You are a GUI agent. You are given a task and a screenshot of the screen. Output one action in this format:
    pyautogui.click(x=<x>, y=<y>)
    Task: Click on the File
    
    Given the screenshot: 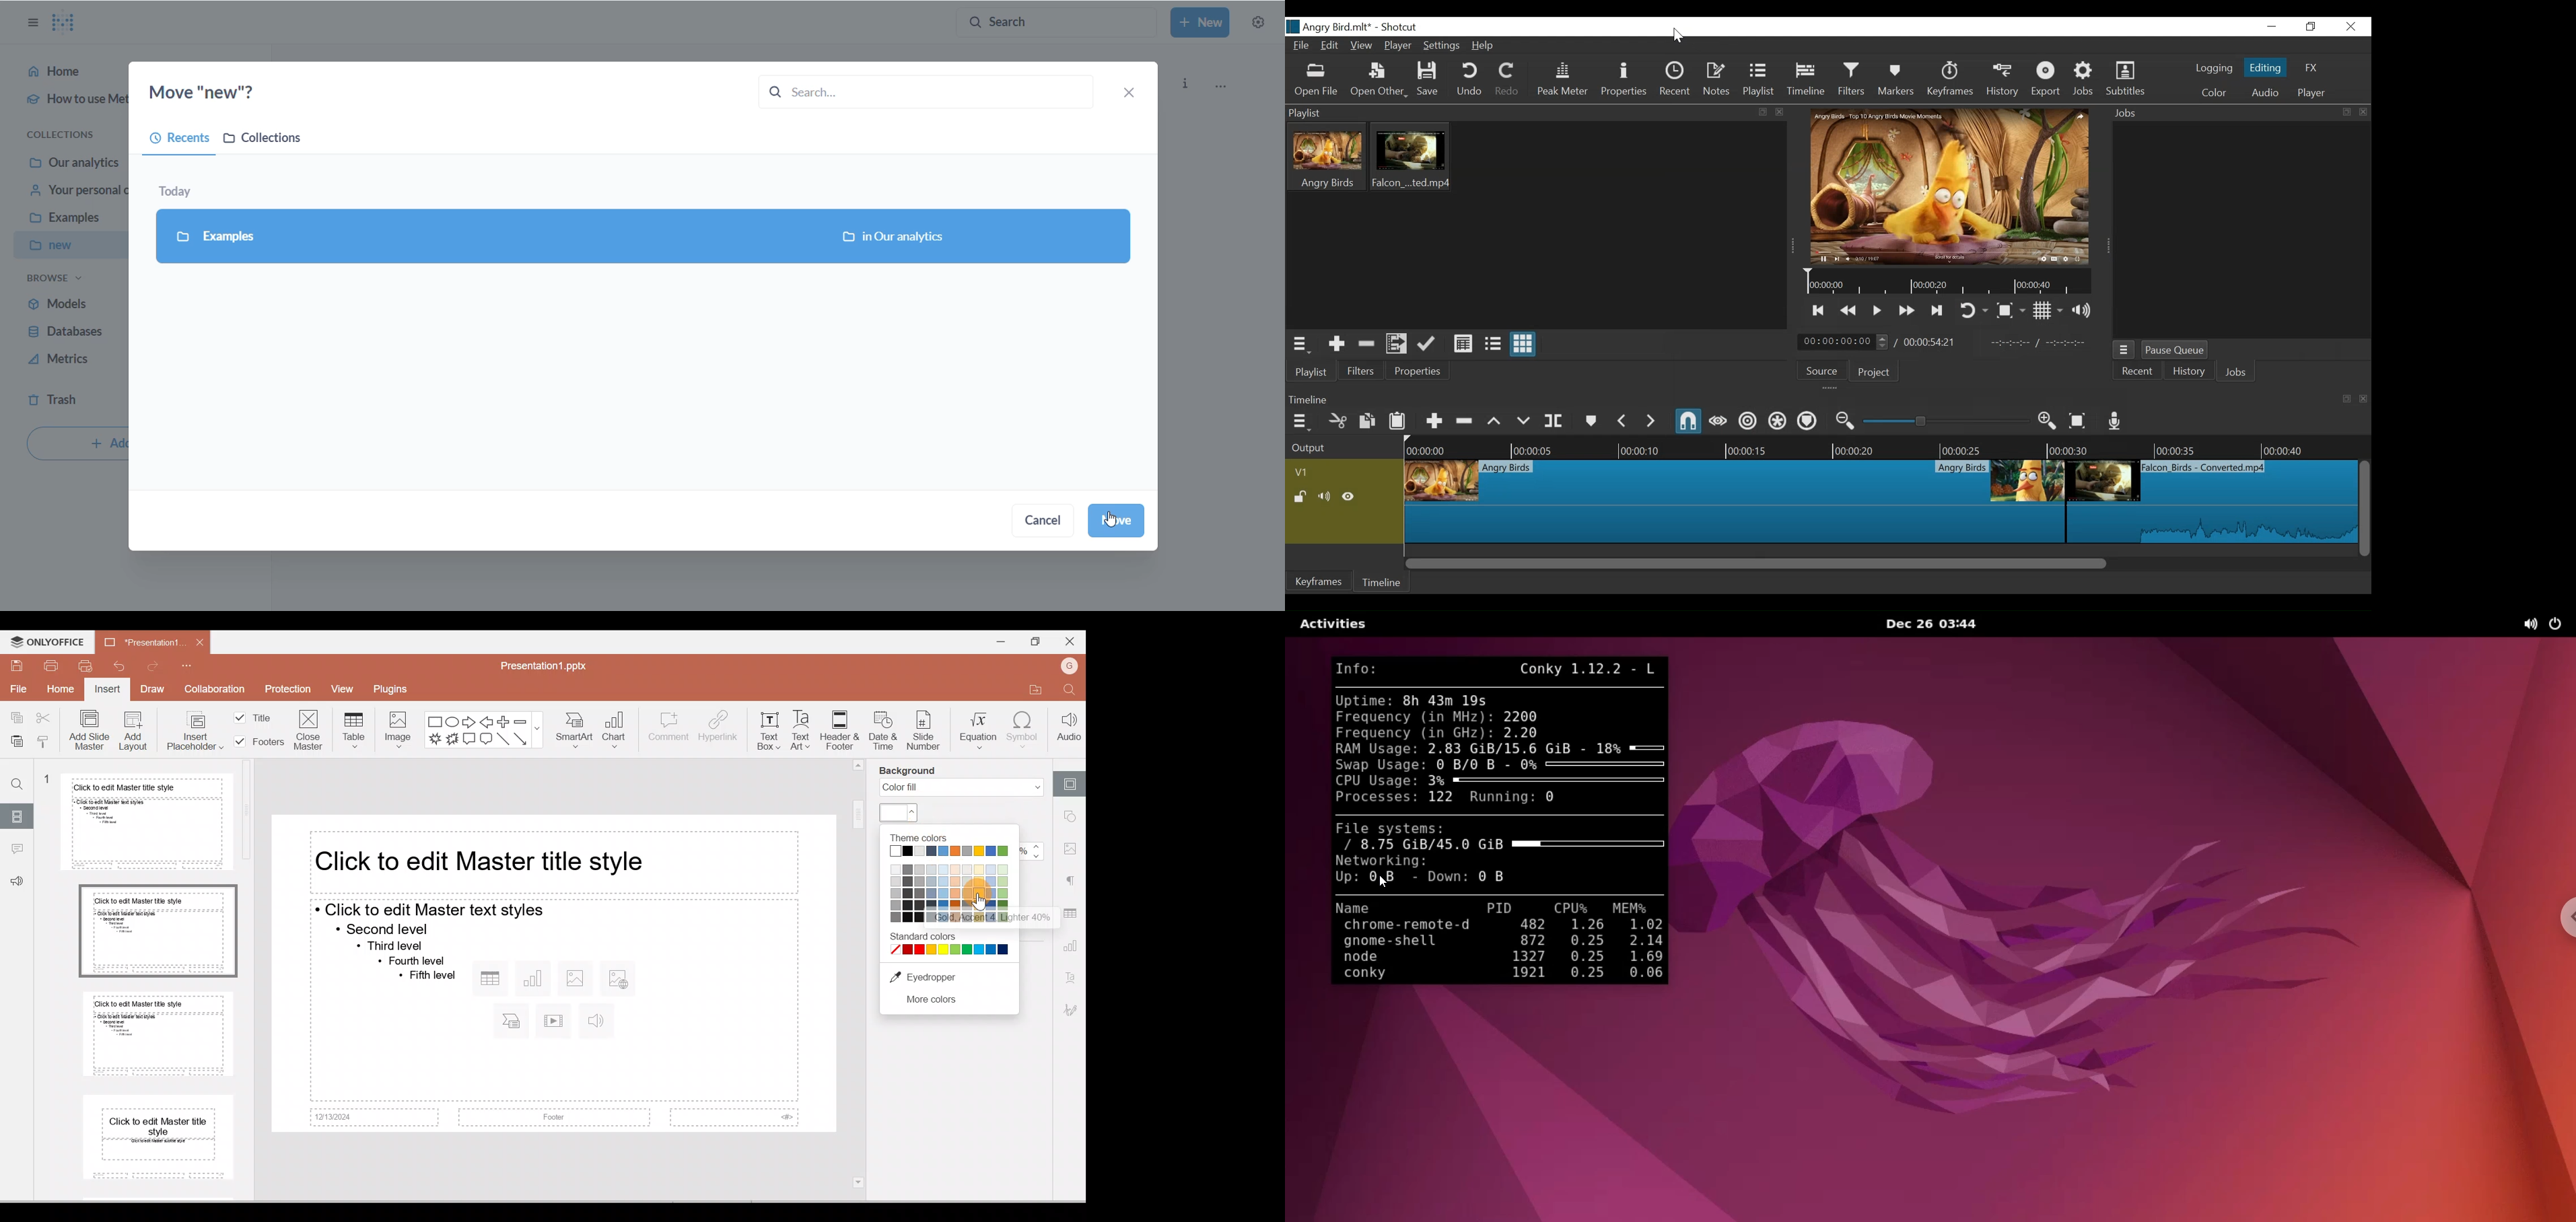 What is the action you would take?
    pyautogui.click(x=1303, y=45)
    